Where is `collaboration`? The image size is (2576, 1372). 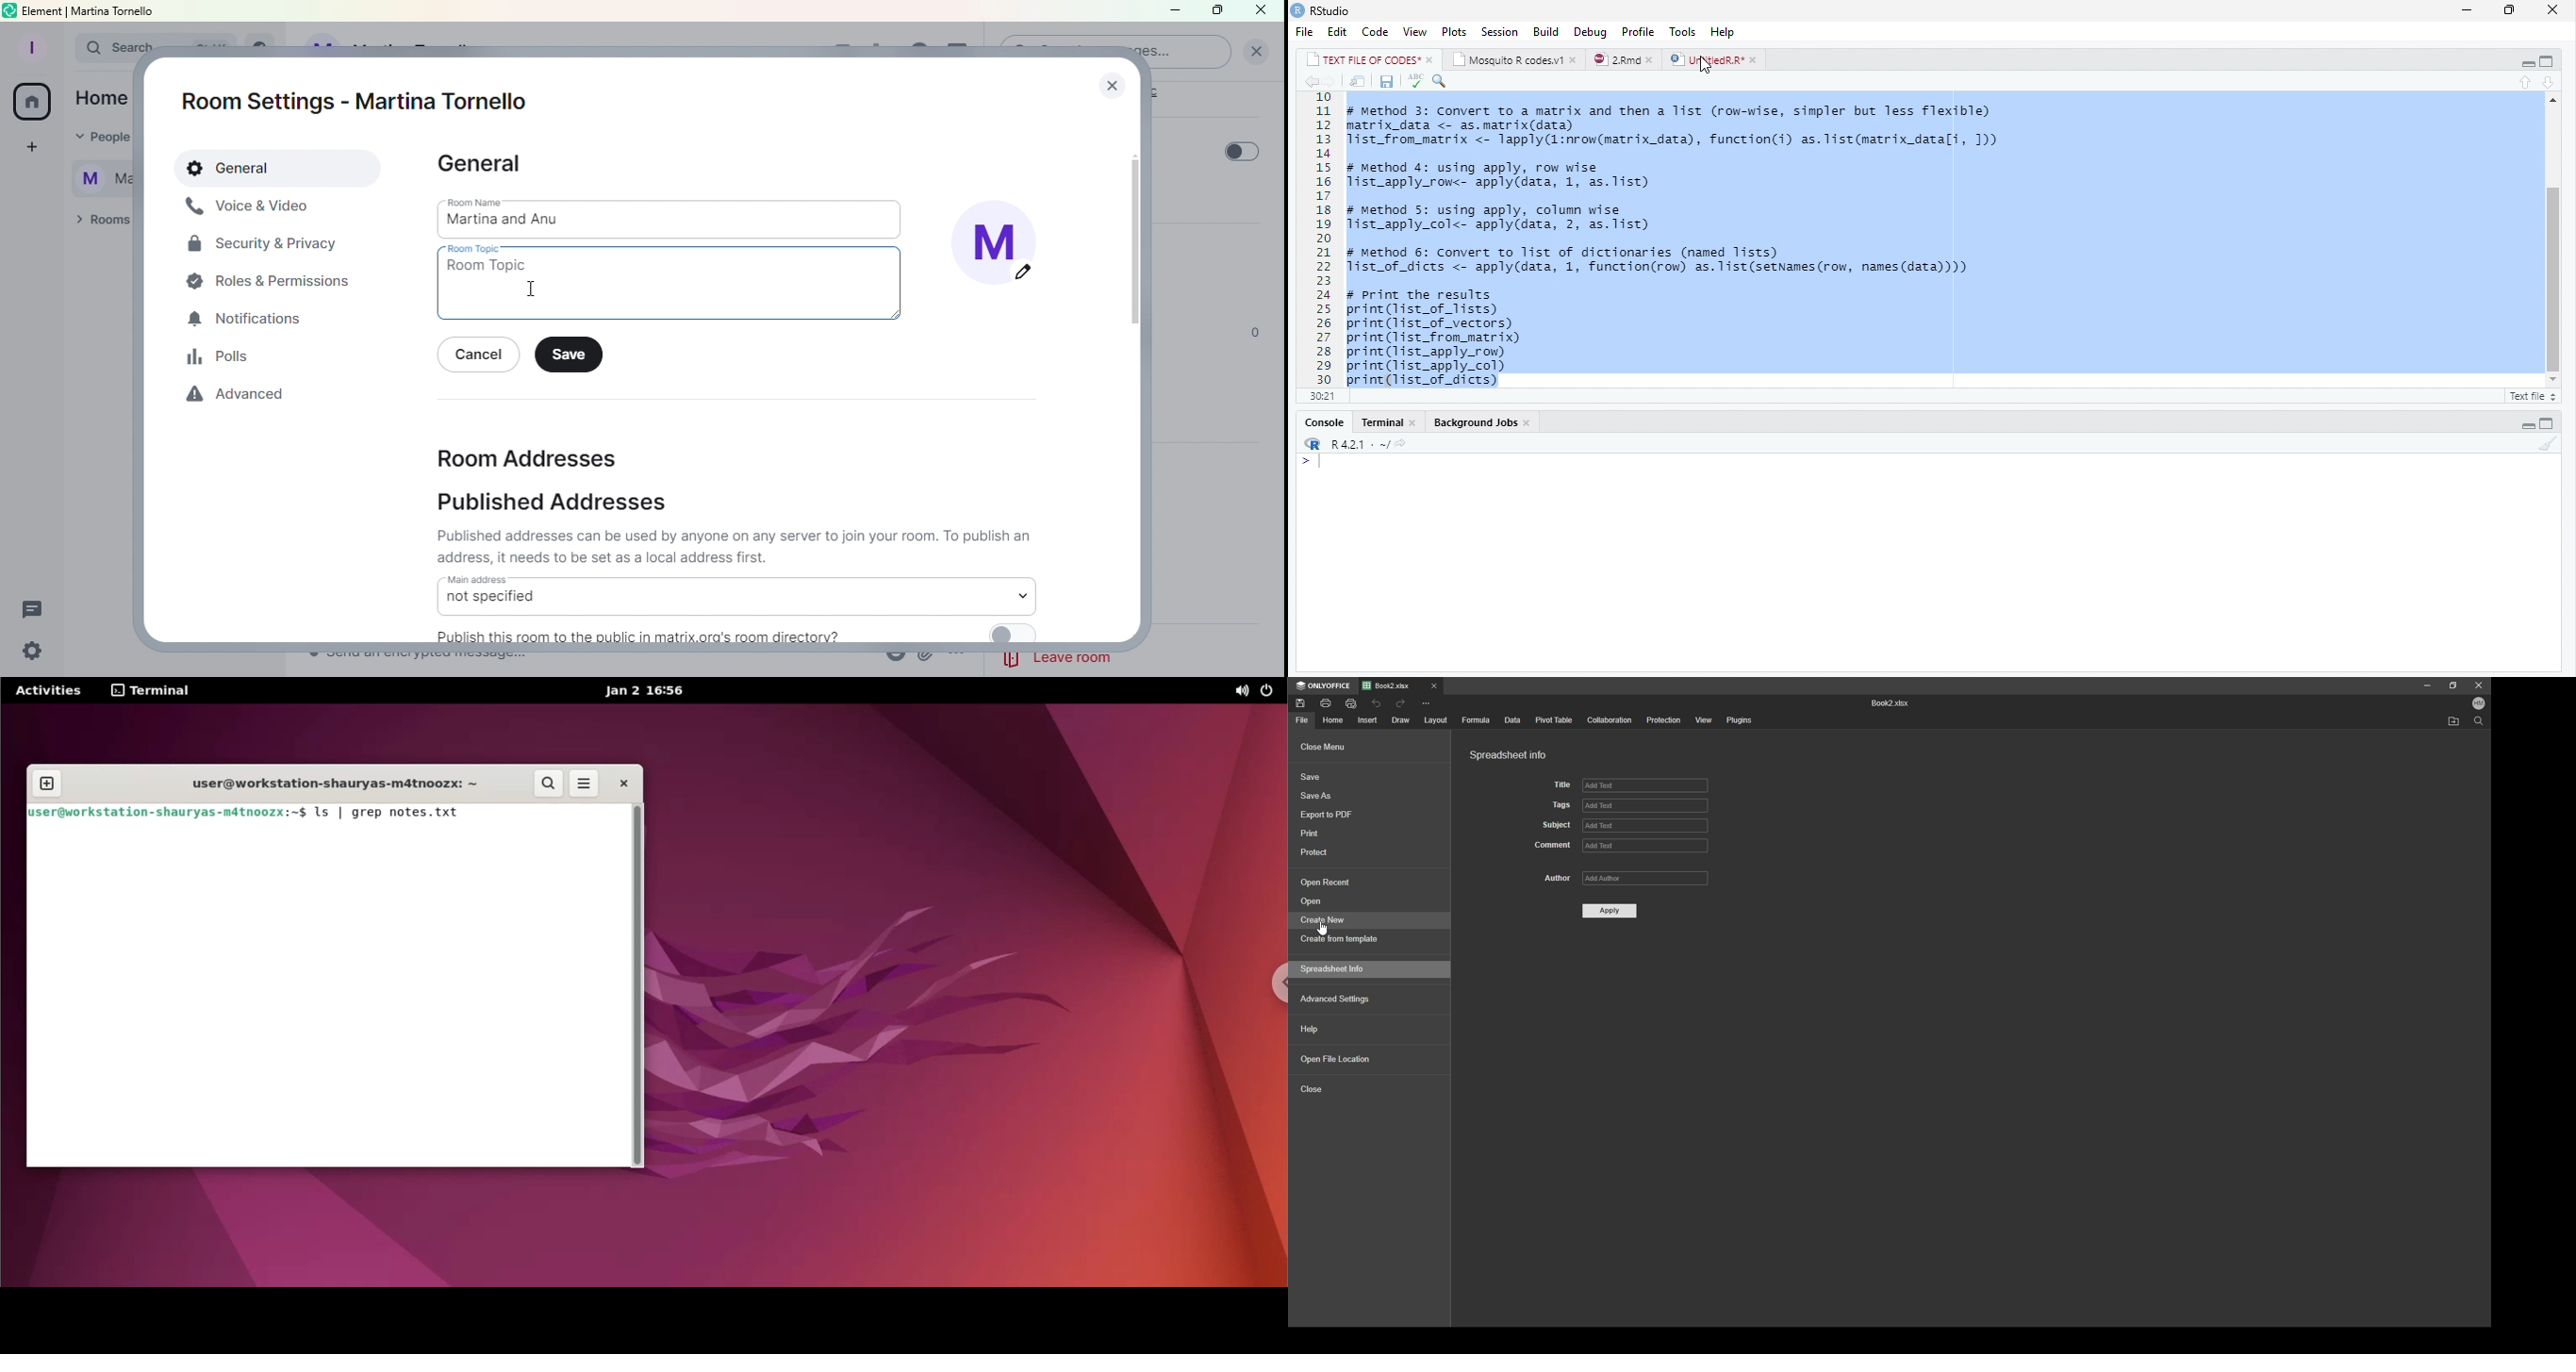
collaboration is located at coordinates (1611, 720).